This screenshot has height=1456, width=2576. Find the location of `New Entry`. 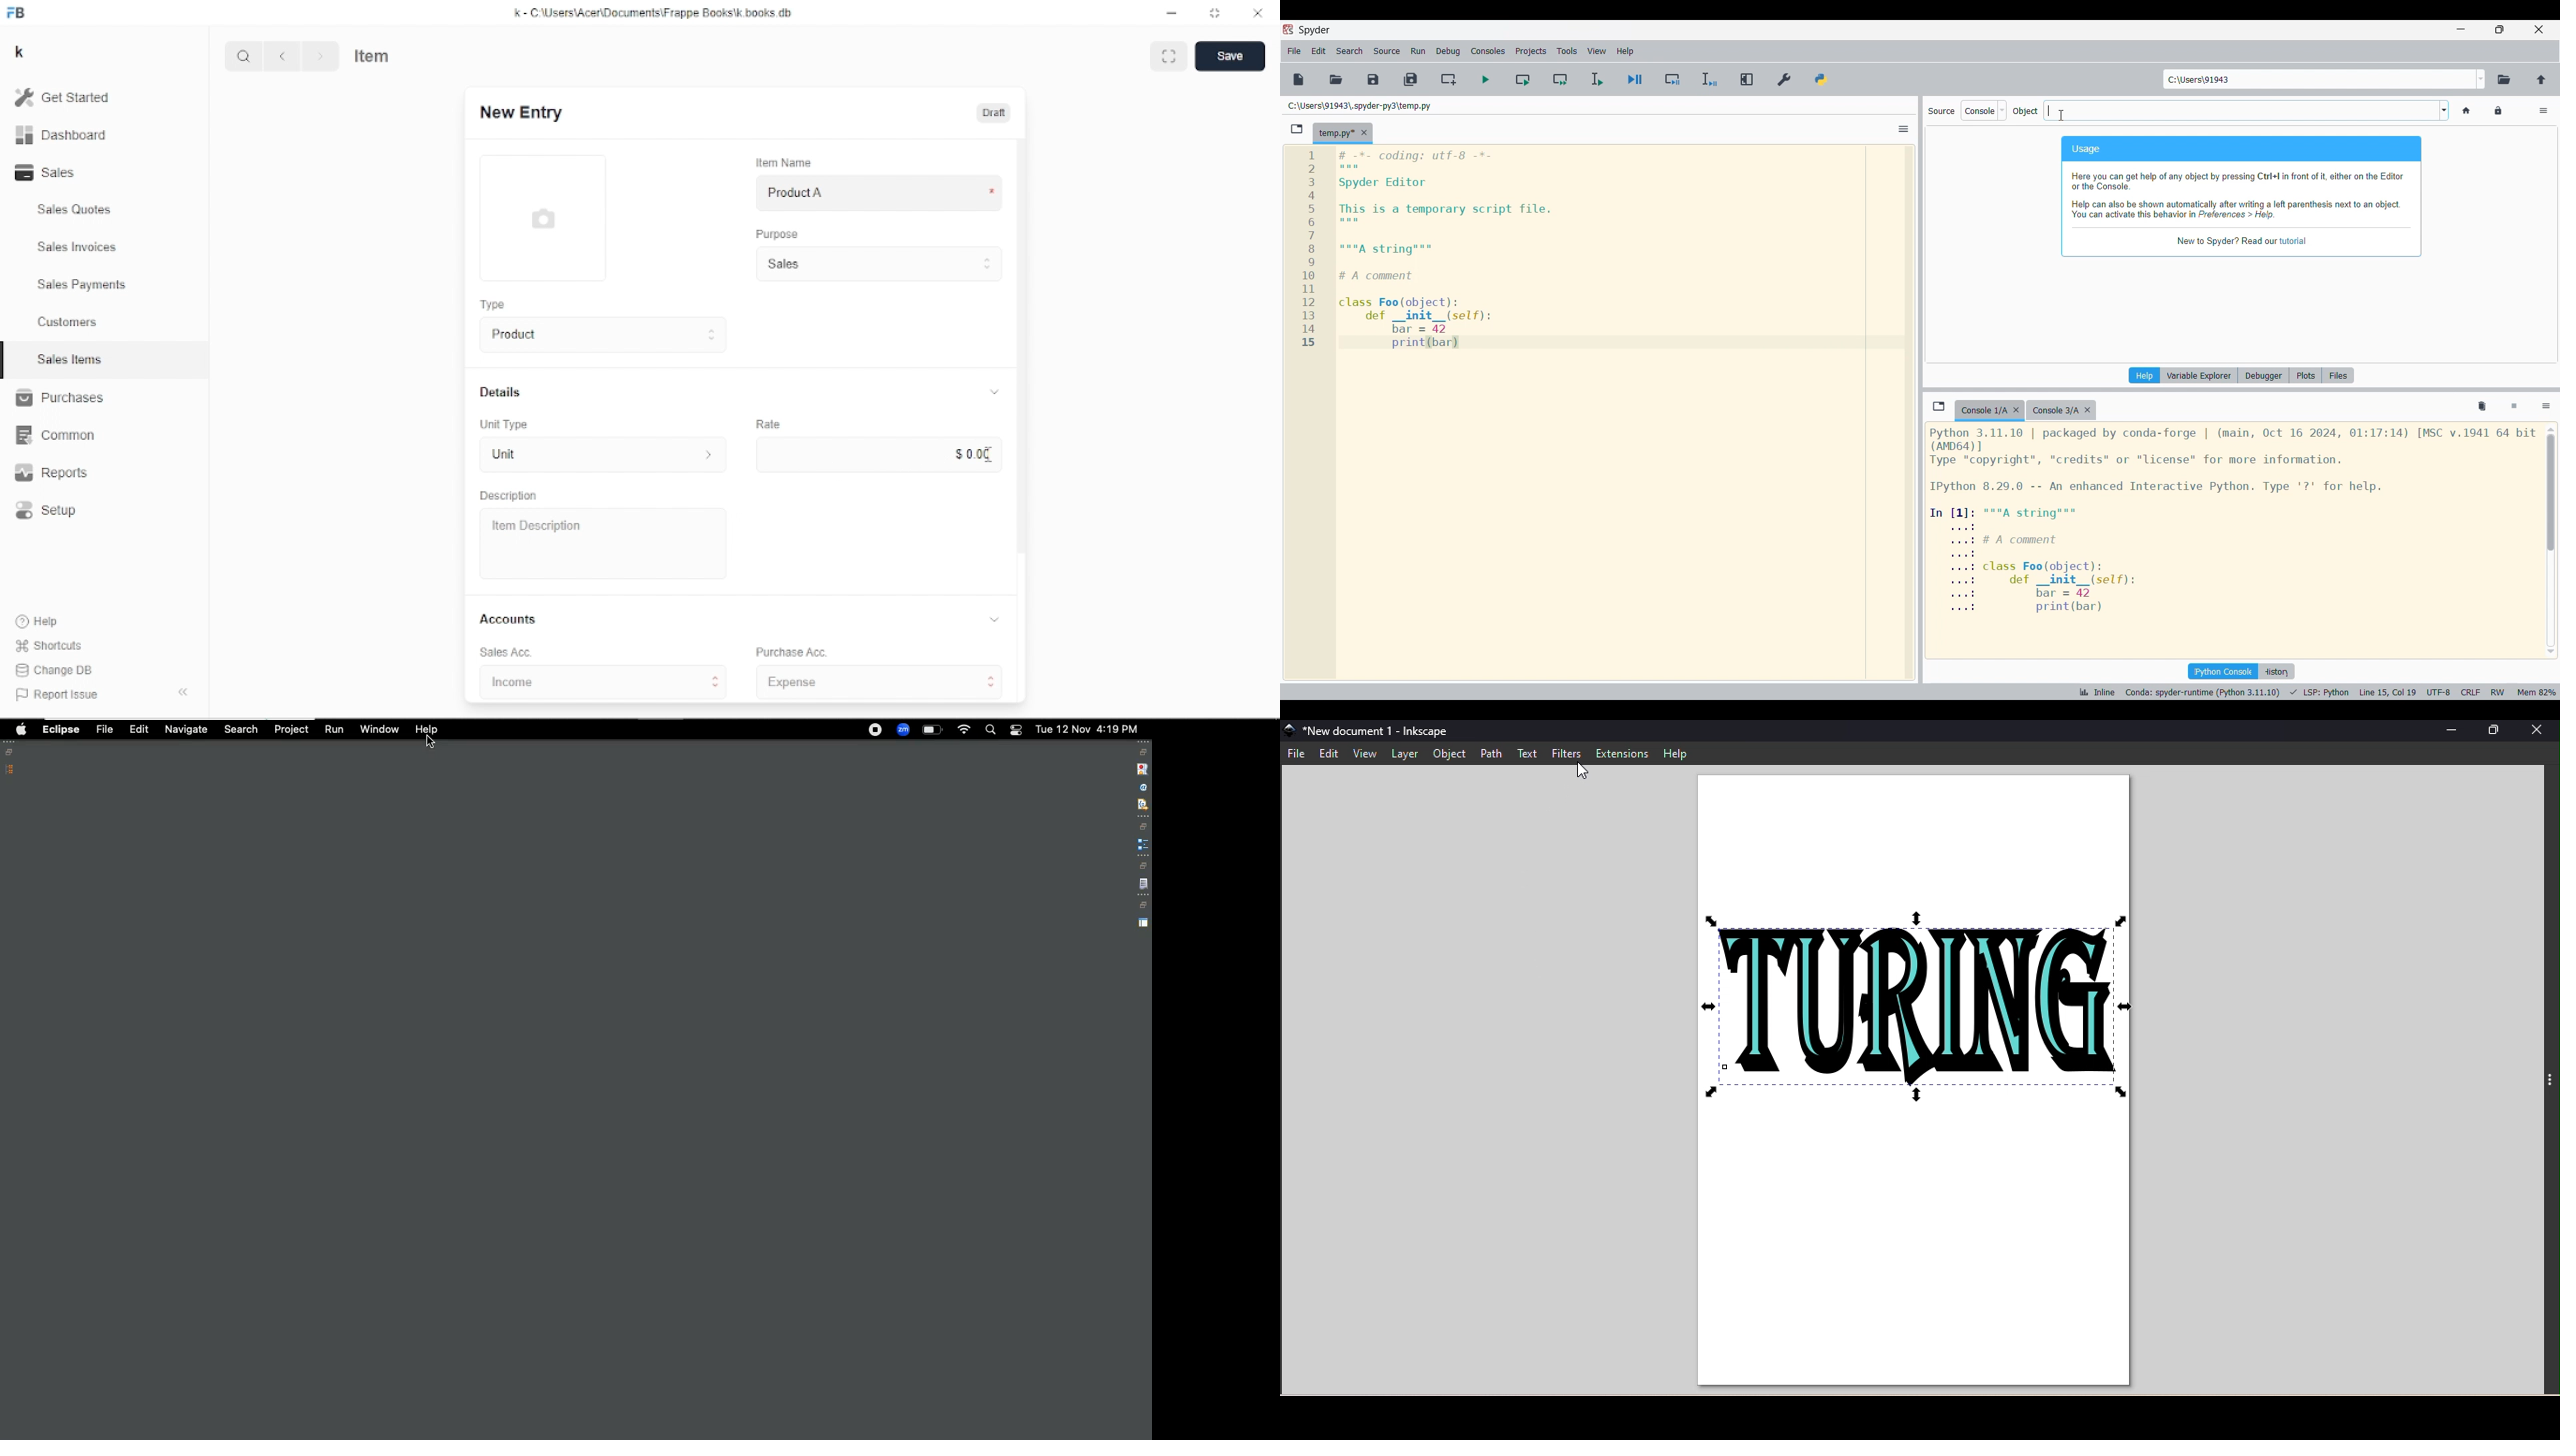

New Entry is located at coordinates (520, 112).